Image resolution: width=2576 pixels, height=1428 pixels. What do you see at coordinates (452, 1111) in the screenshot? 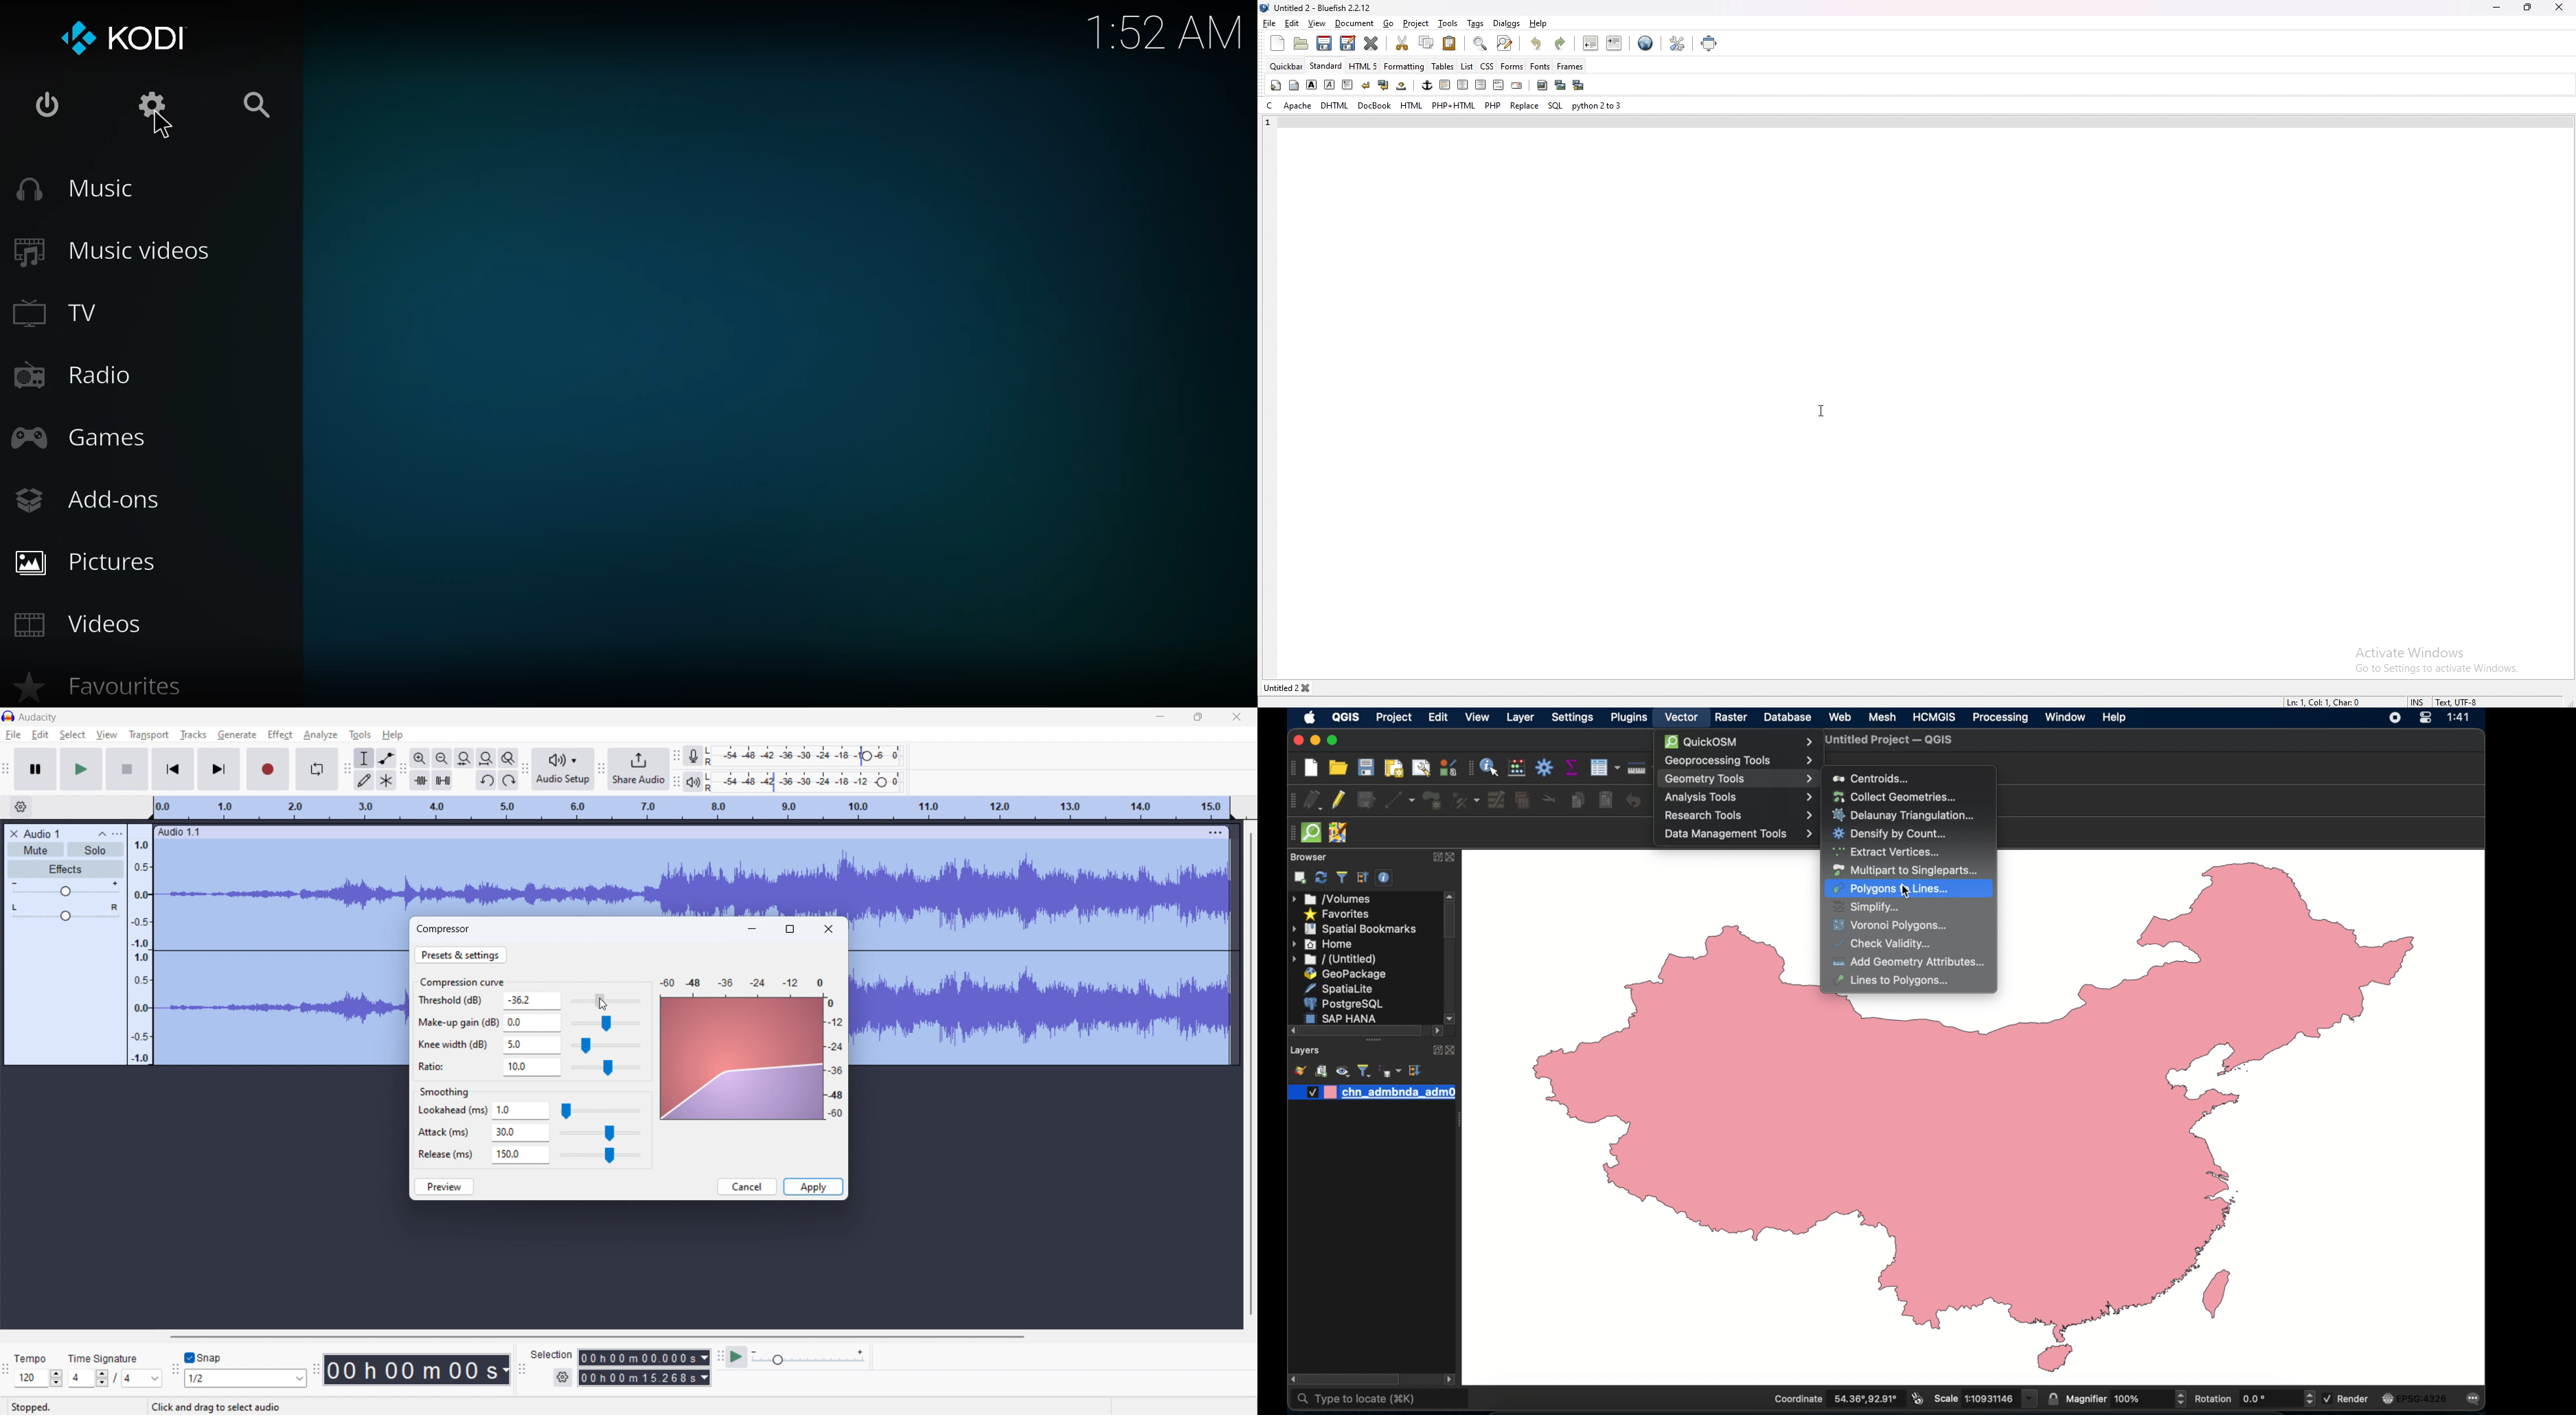
I see ` Lookahead (ms)` at bounding box center [452, 1111].